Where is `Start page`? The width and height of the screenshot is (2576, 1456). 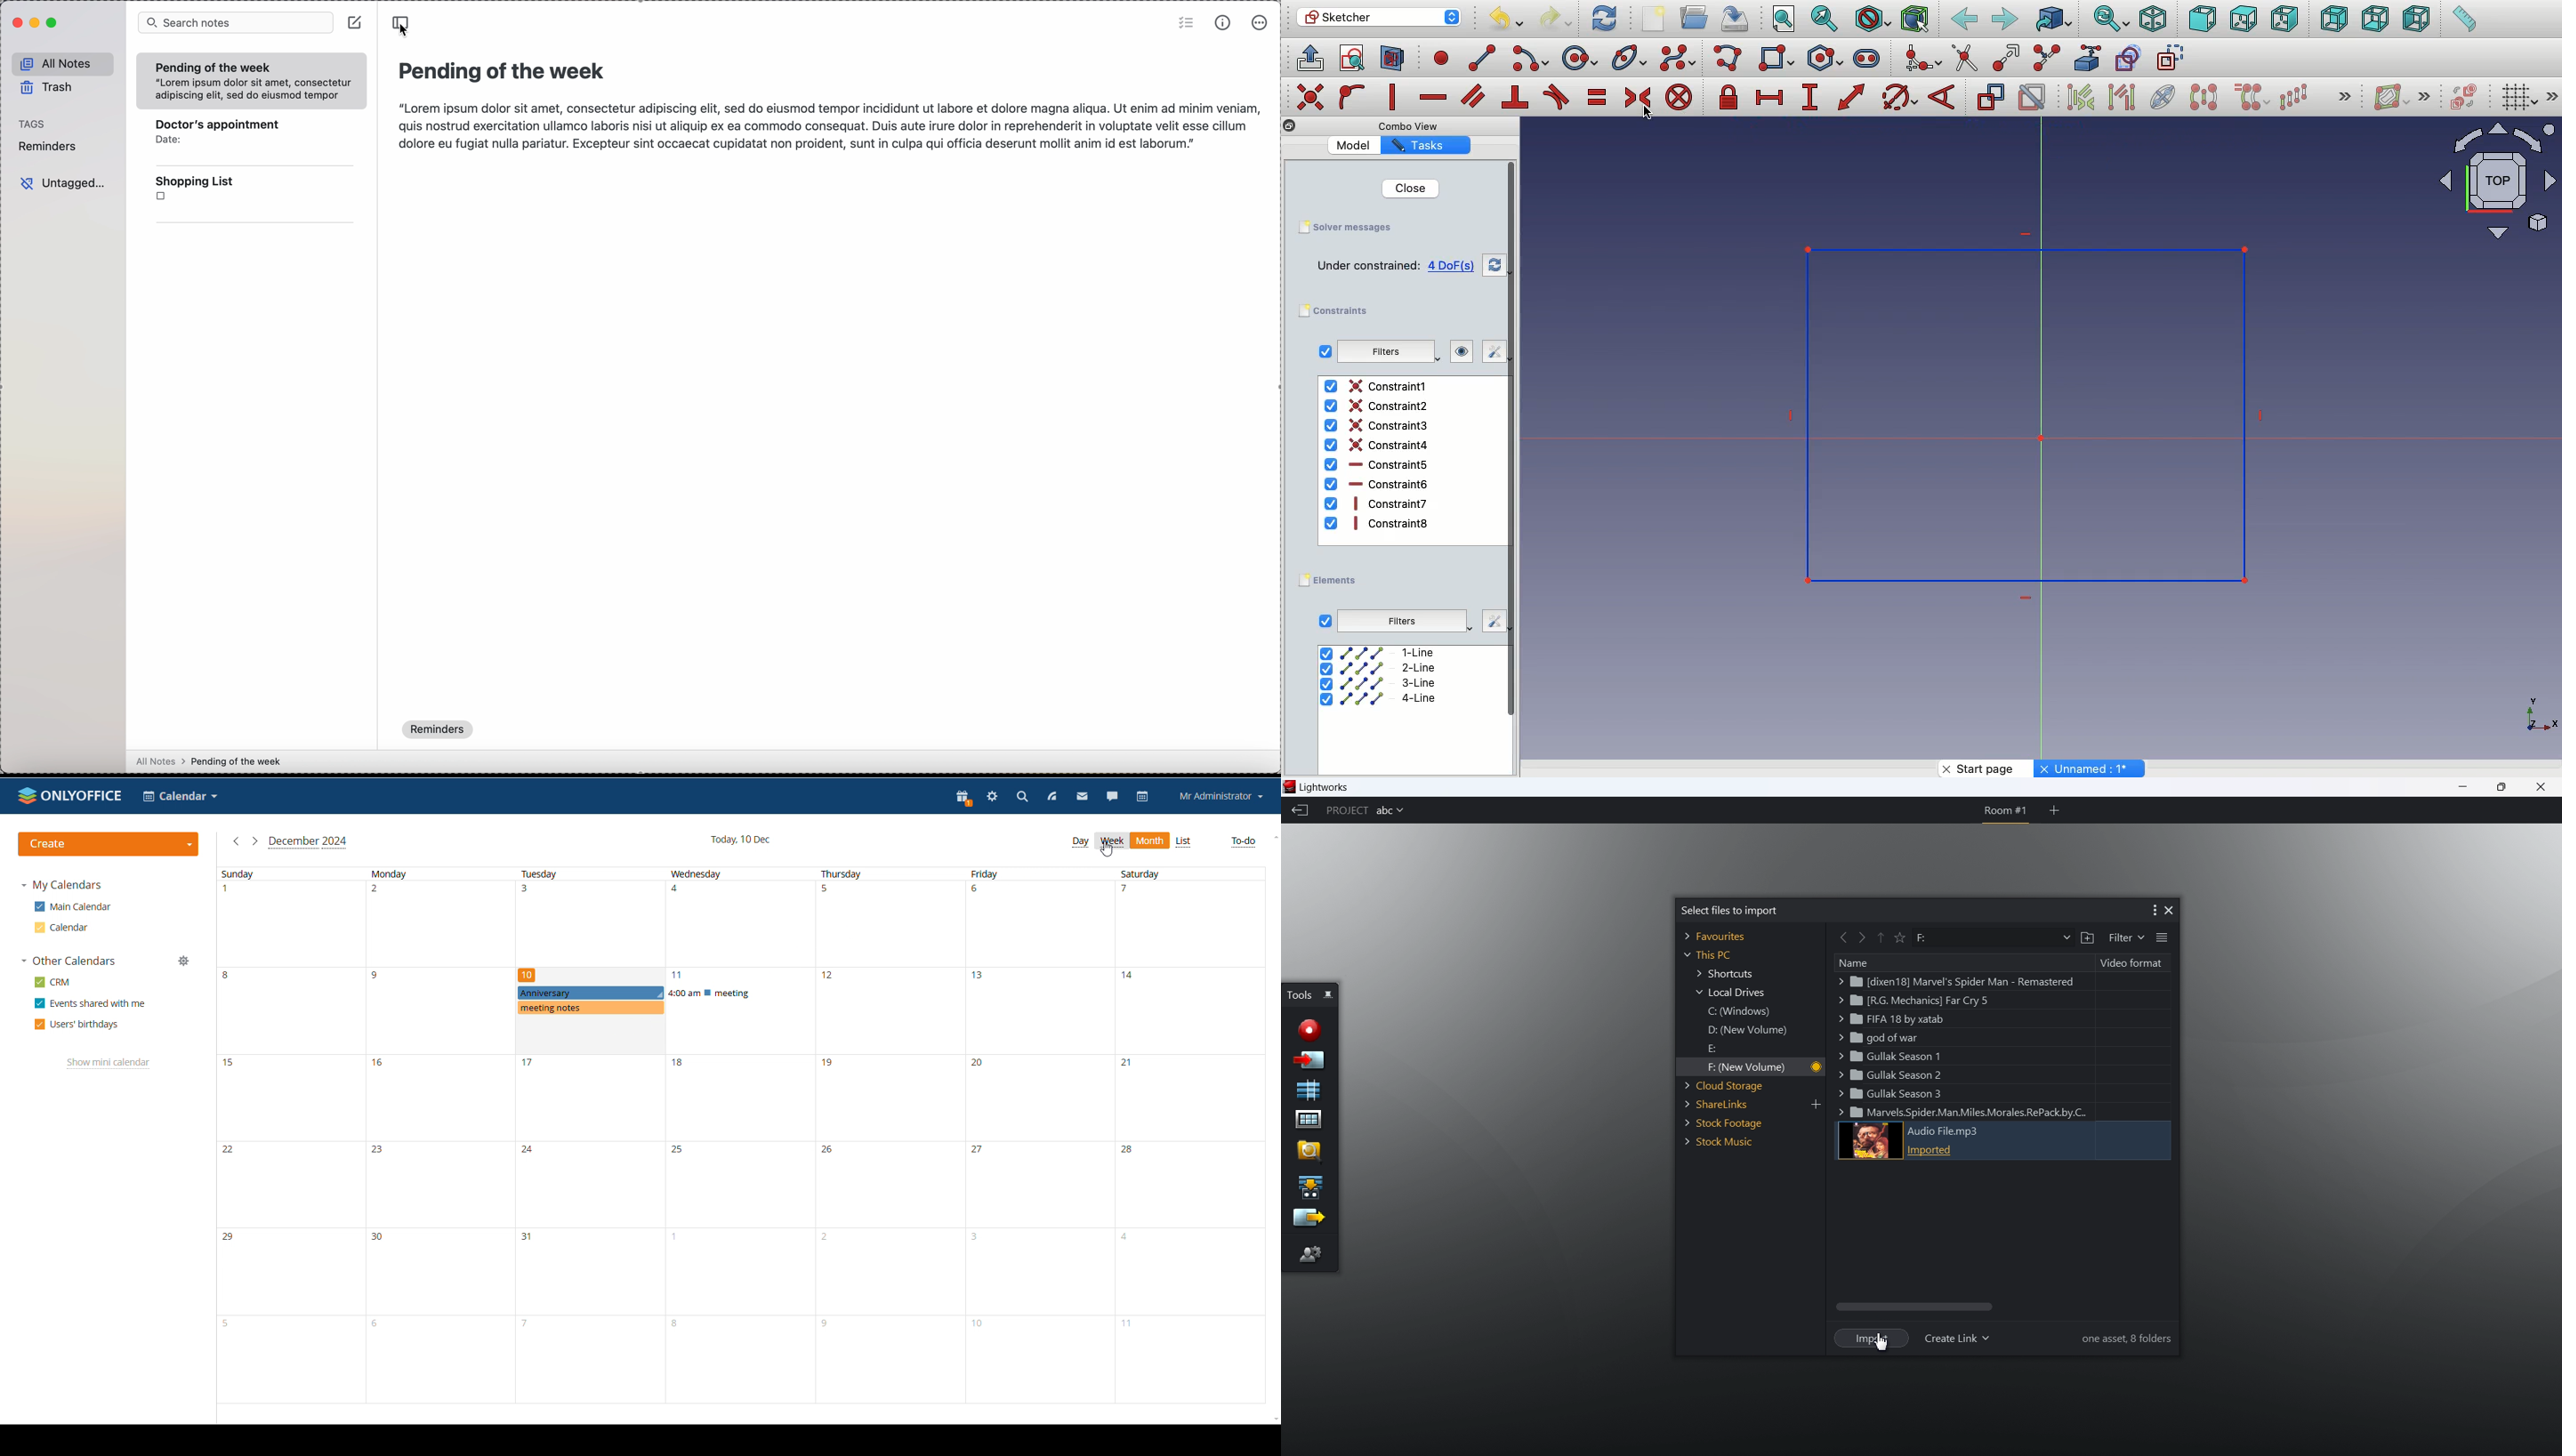
Start page is located at coordinates (1988, 768).